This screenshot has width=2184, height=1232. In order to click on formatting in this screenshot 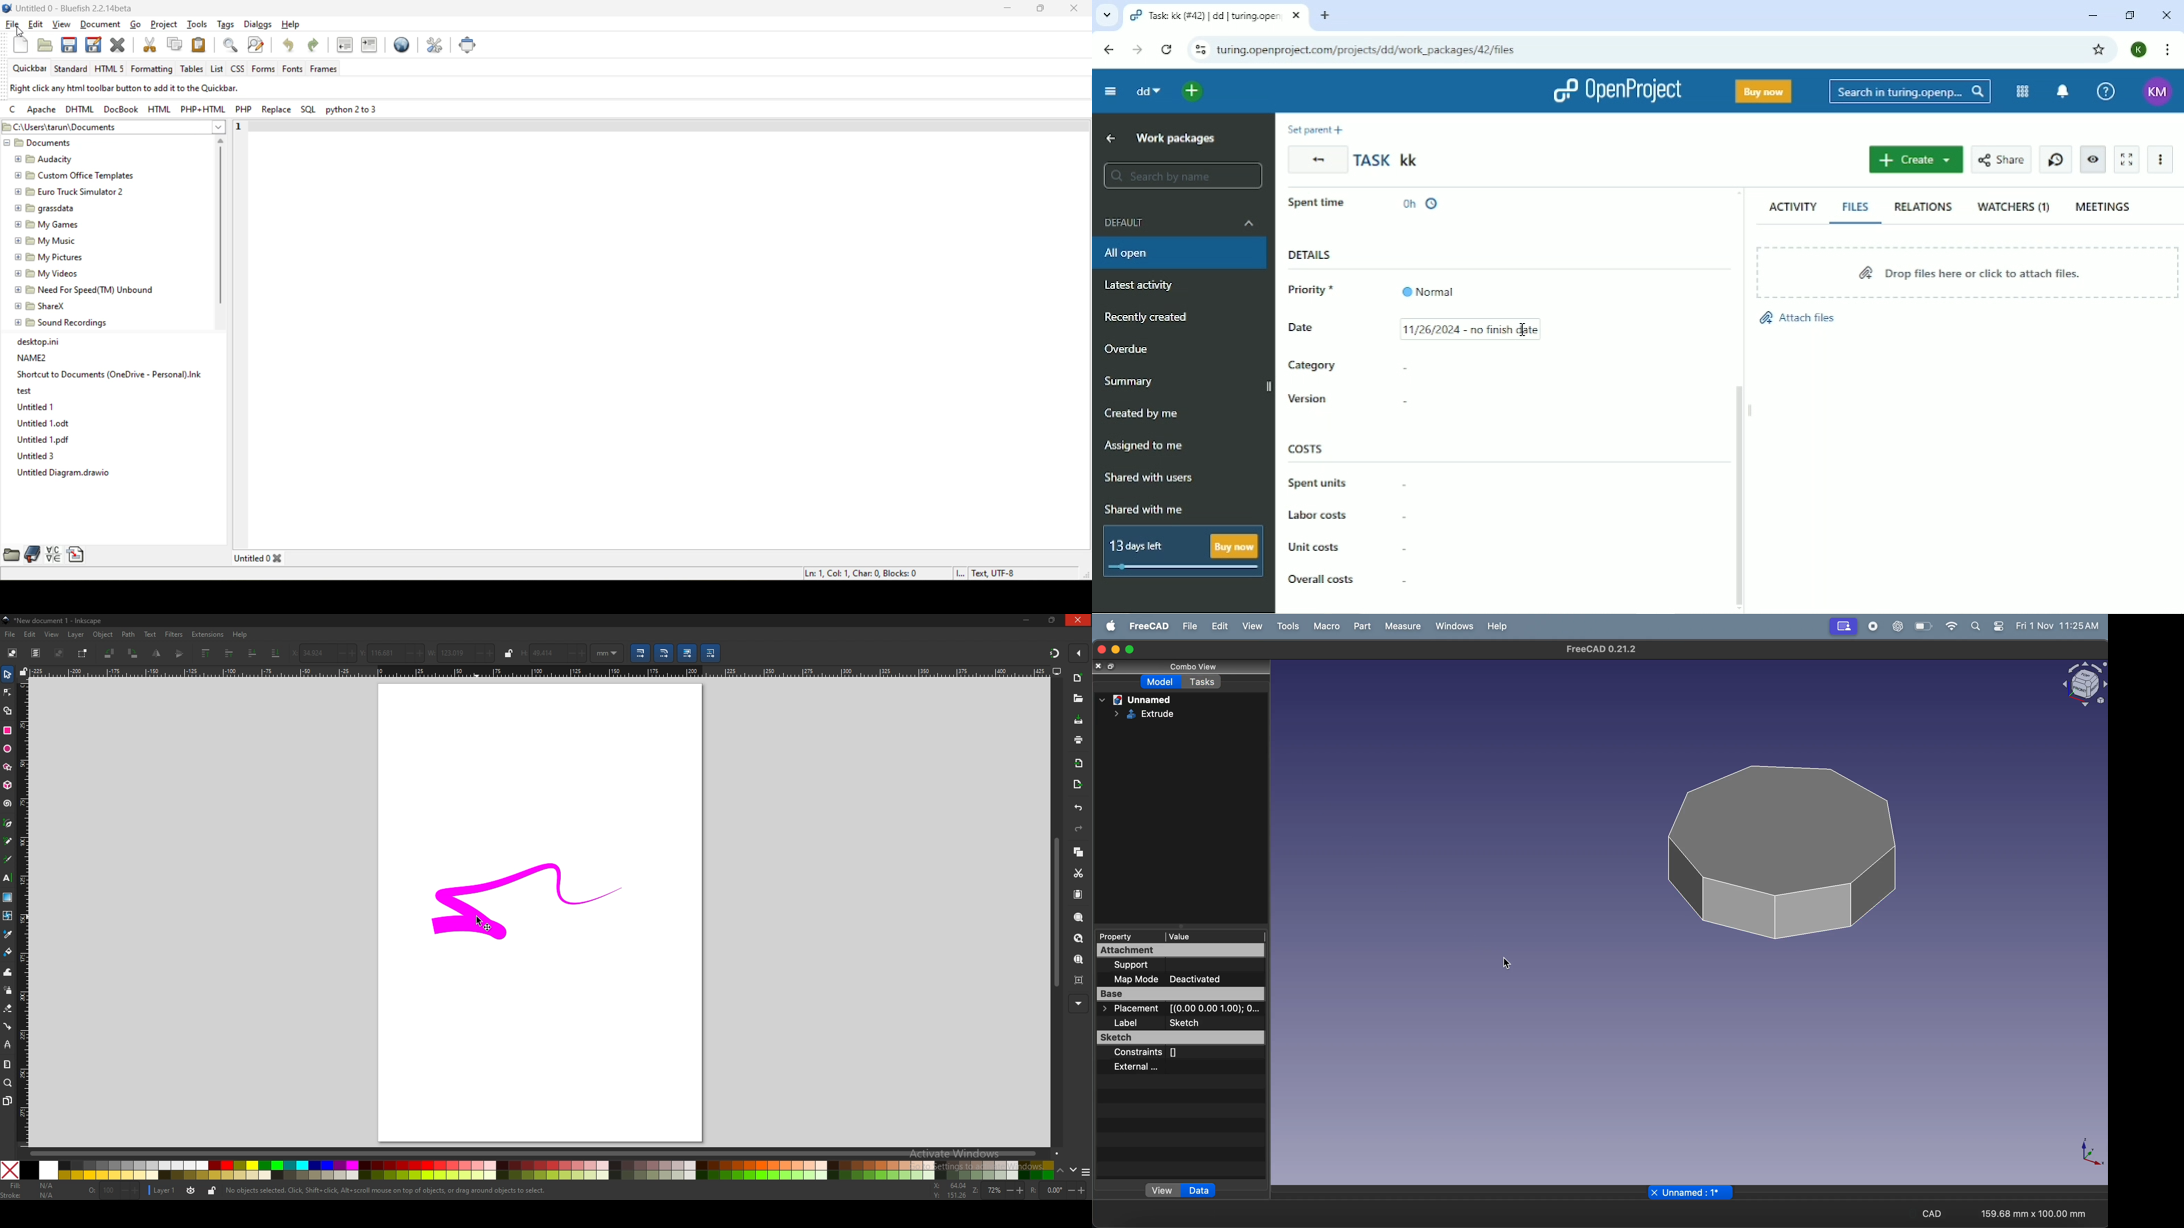, I will do `click(152, 70)`.